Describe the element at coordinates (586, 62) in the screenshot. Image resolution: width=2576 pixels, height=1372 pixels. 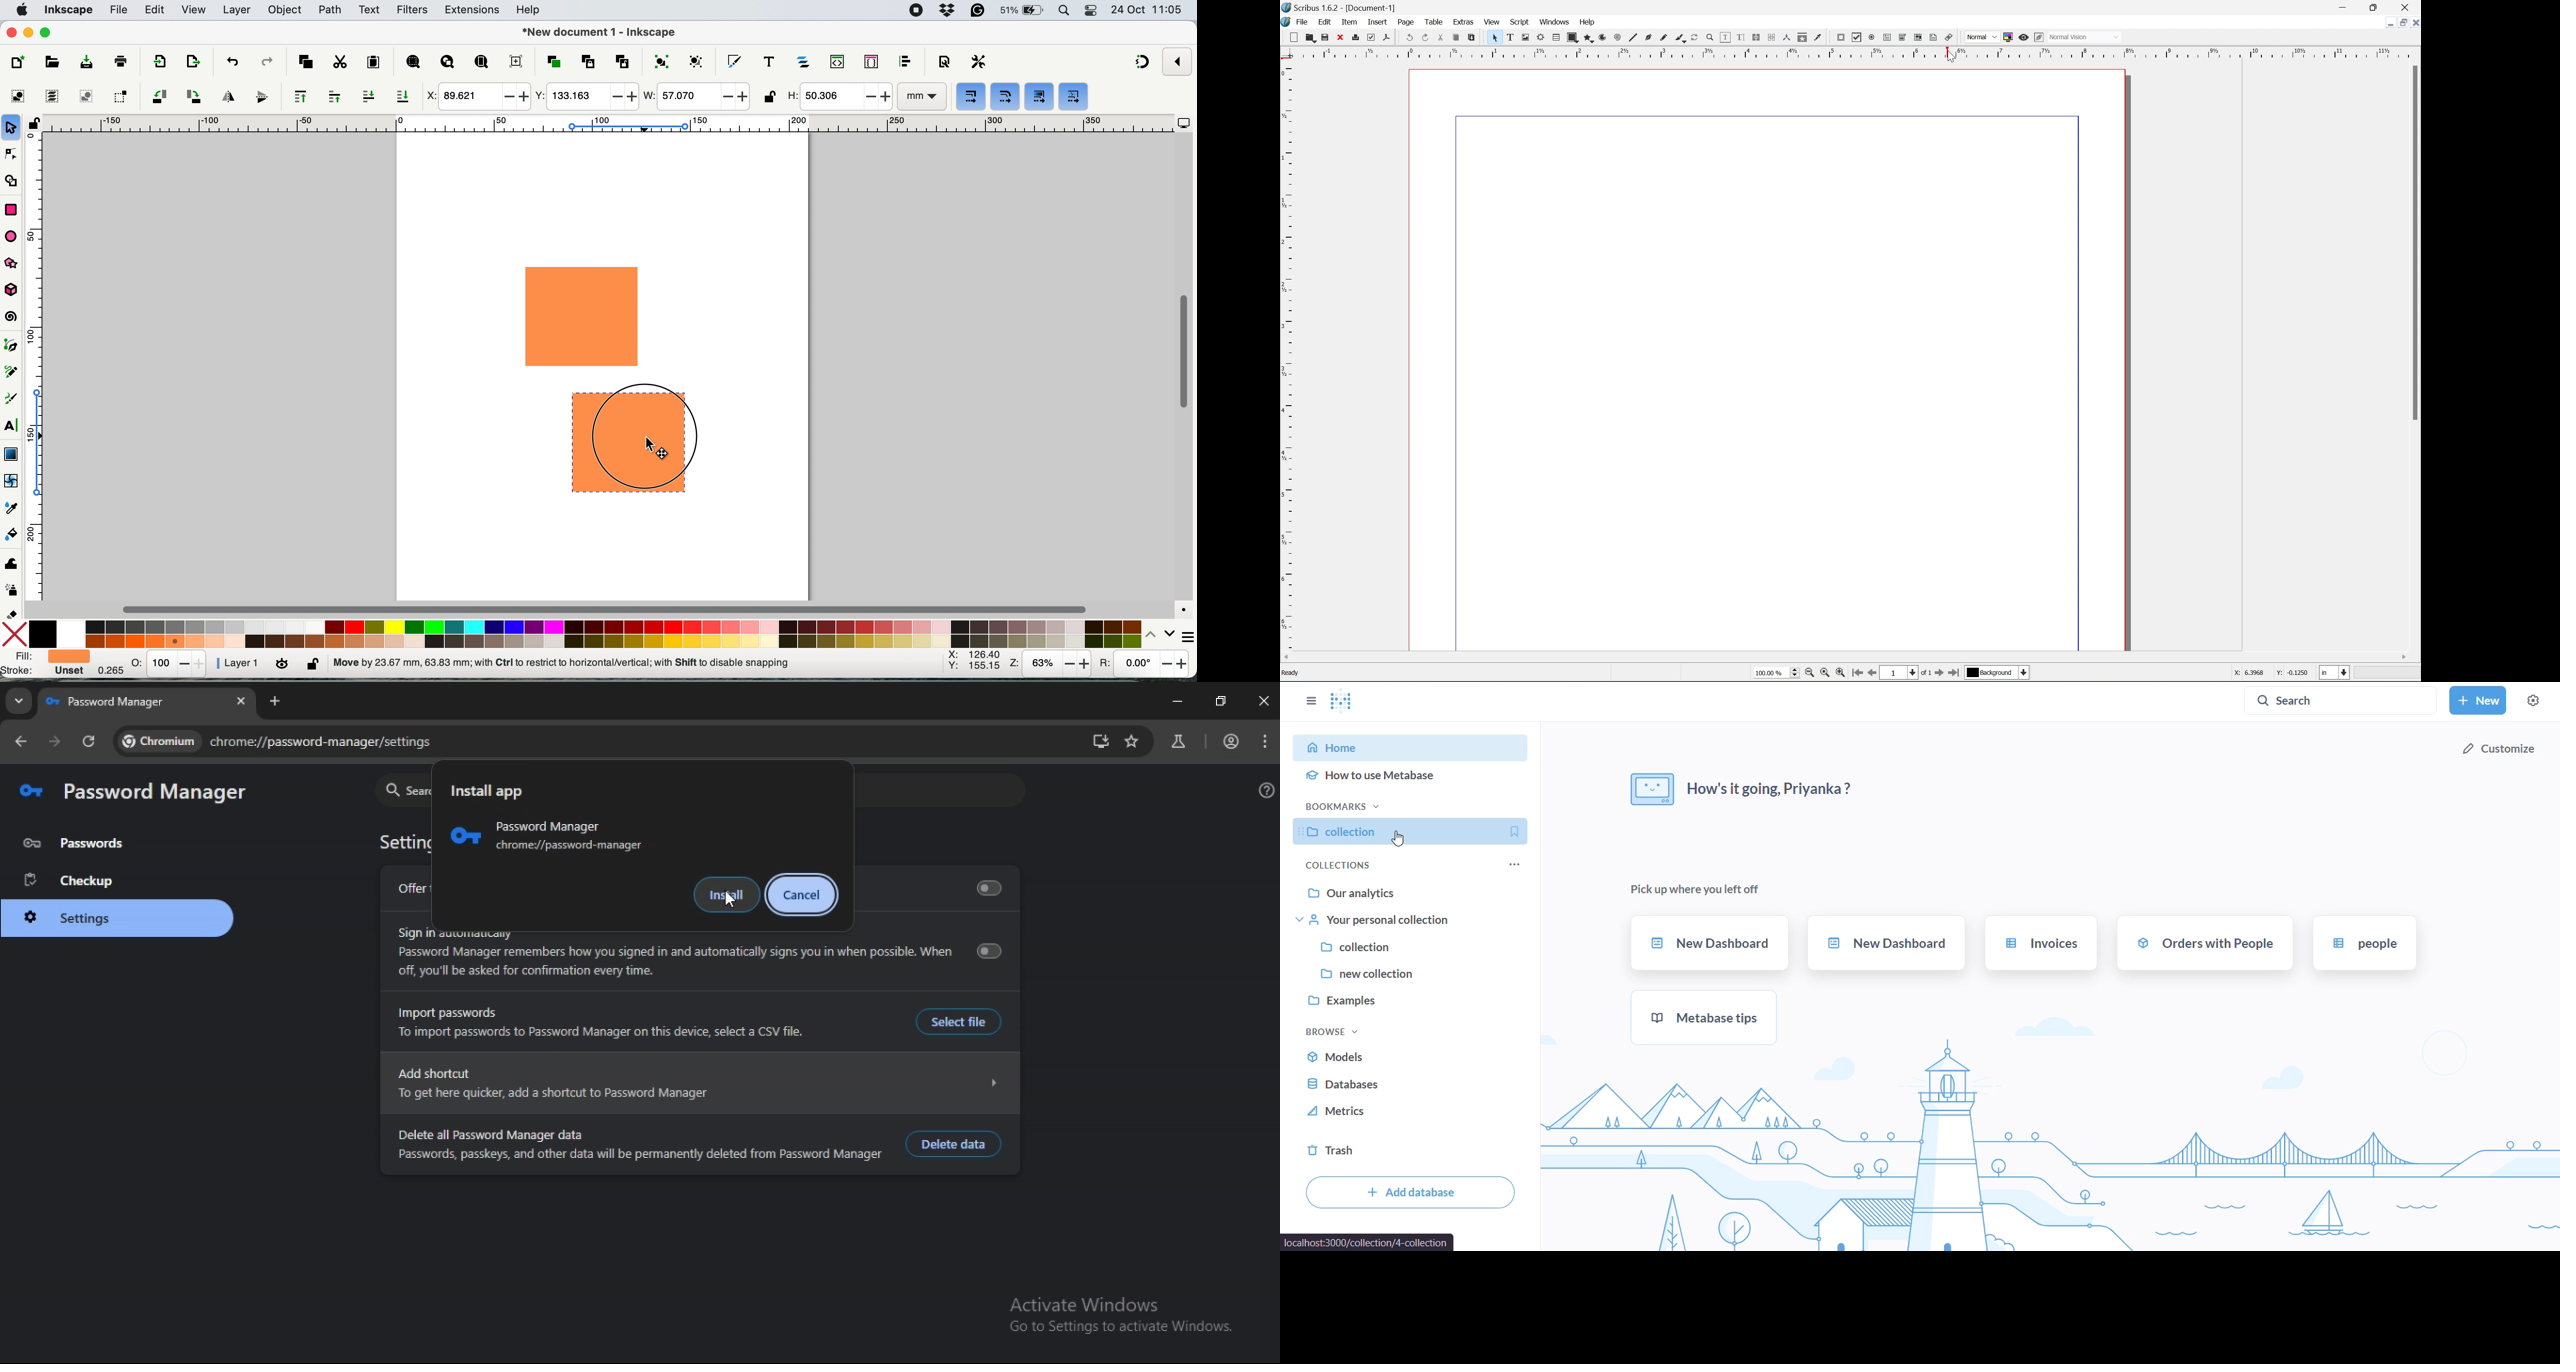
I see `create clone` at that location.